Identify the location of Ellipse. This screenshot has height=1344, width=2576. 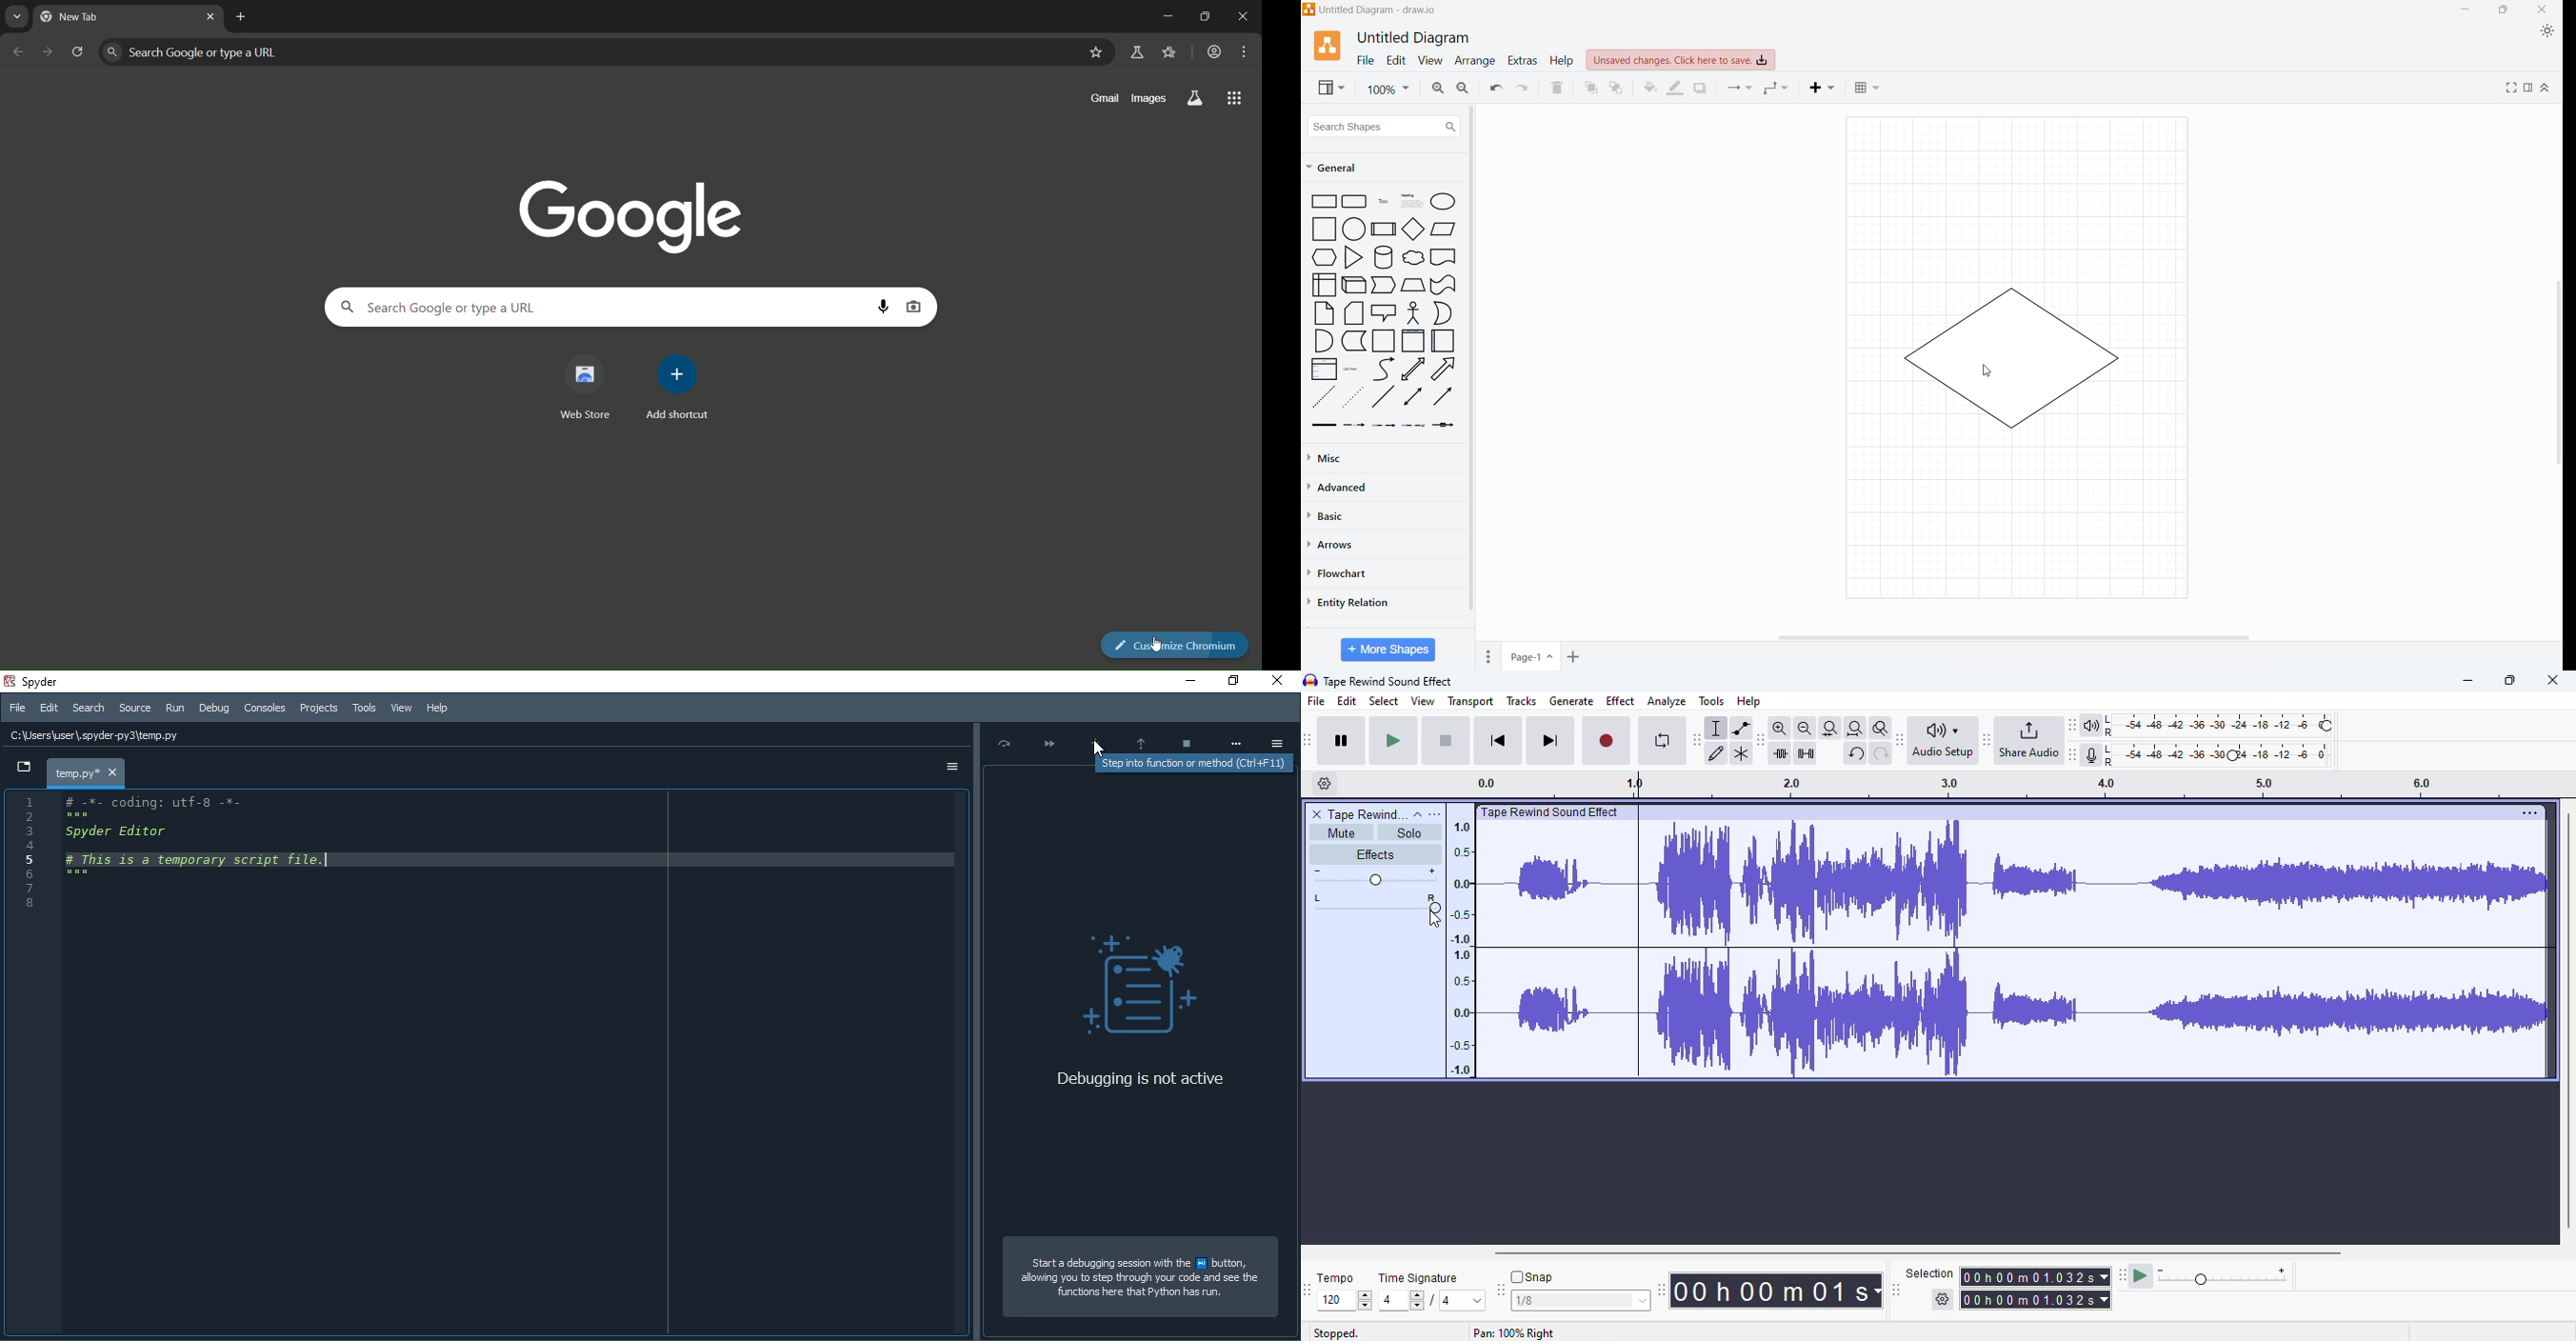
(1443, 201).